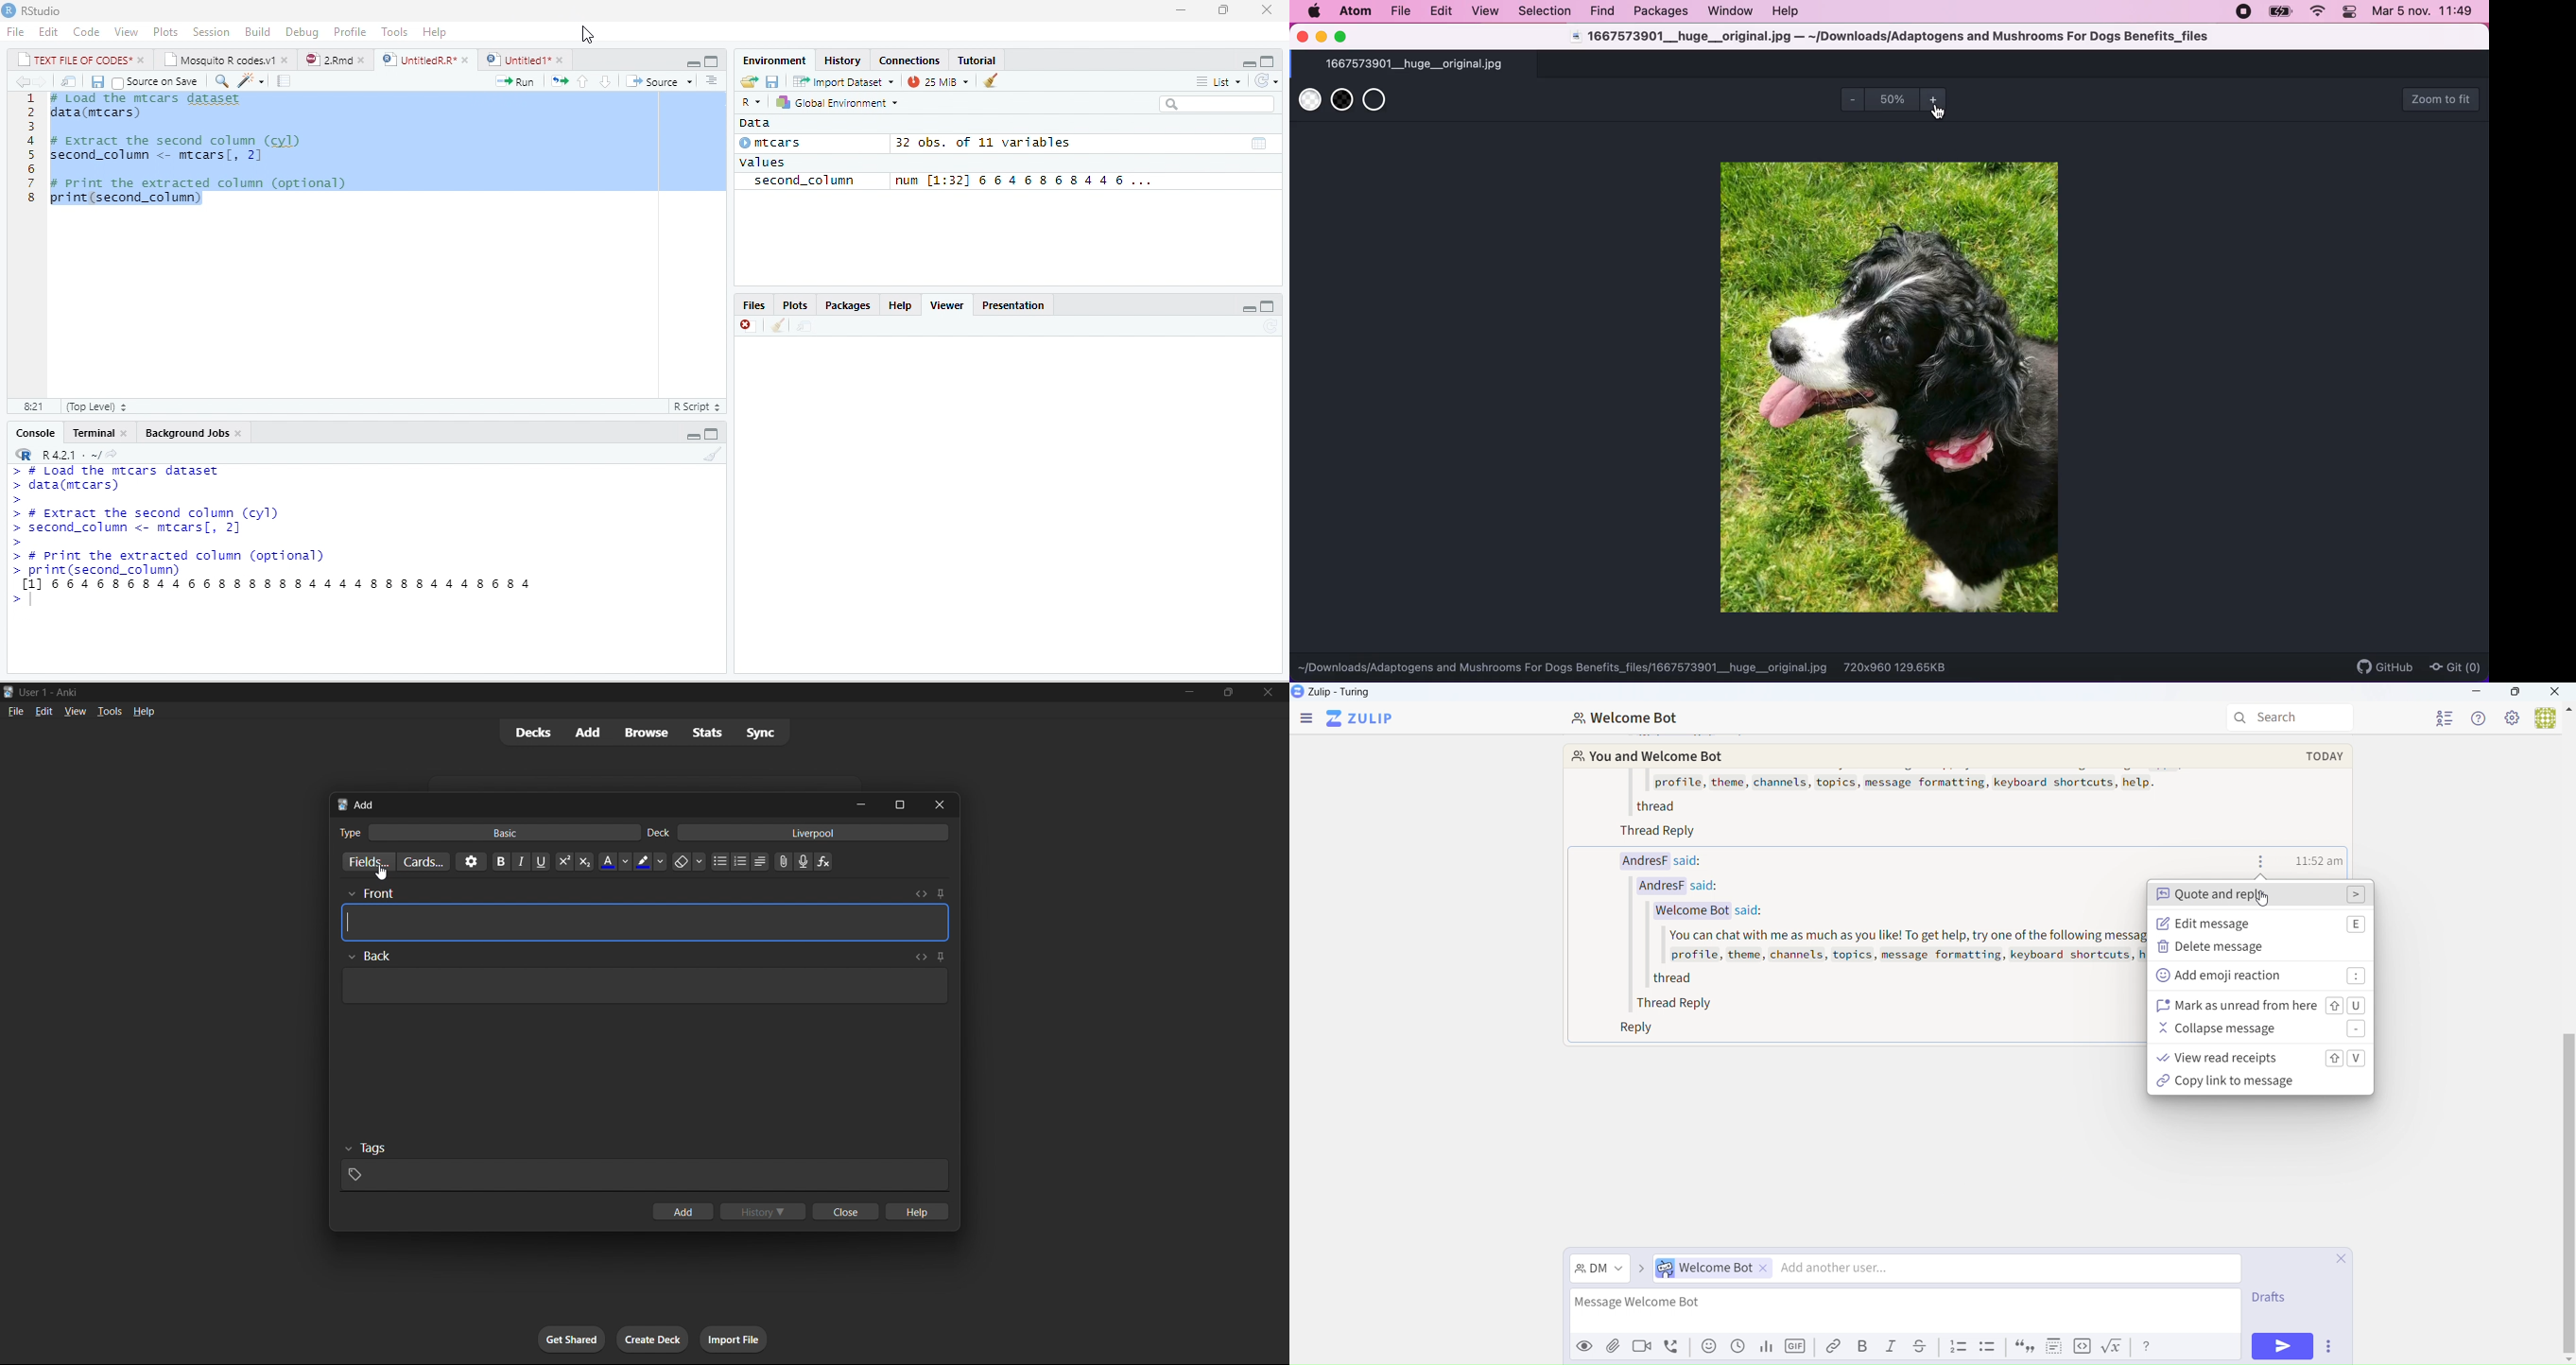  What do you see at coordinates (802, 327) in the screenshot?
I see `move` at bounding box center [802, 327].